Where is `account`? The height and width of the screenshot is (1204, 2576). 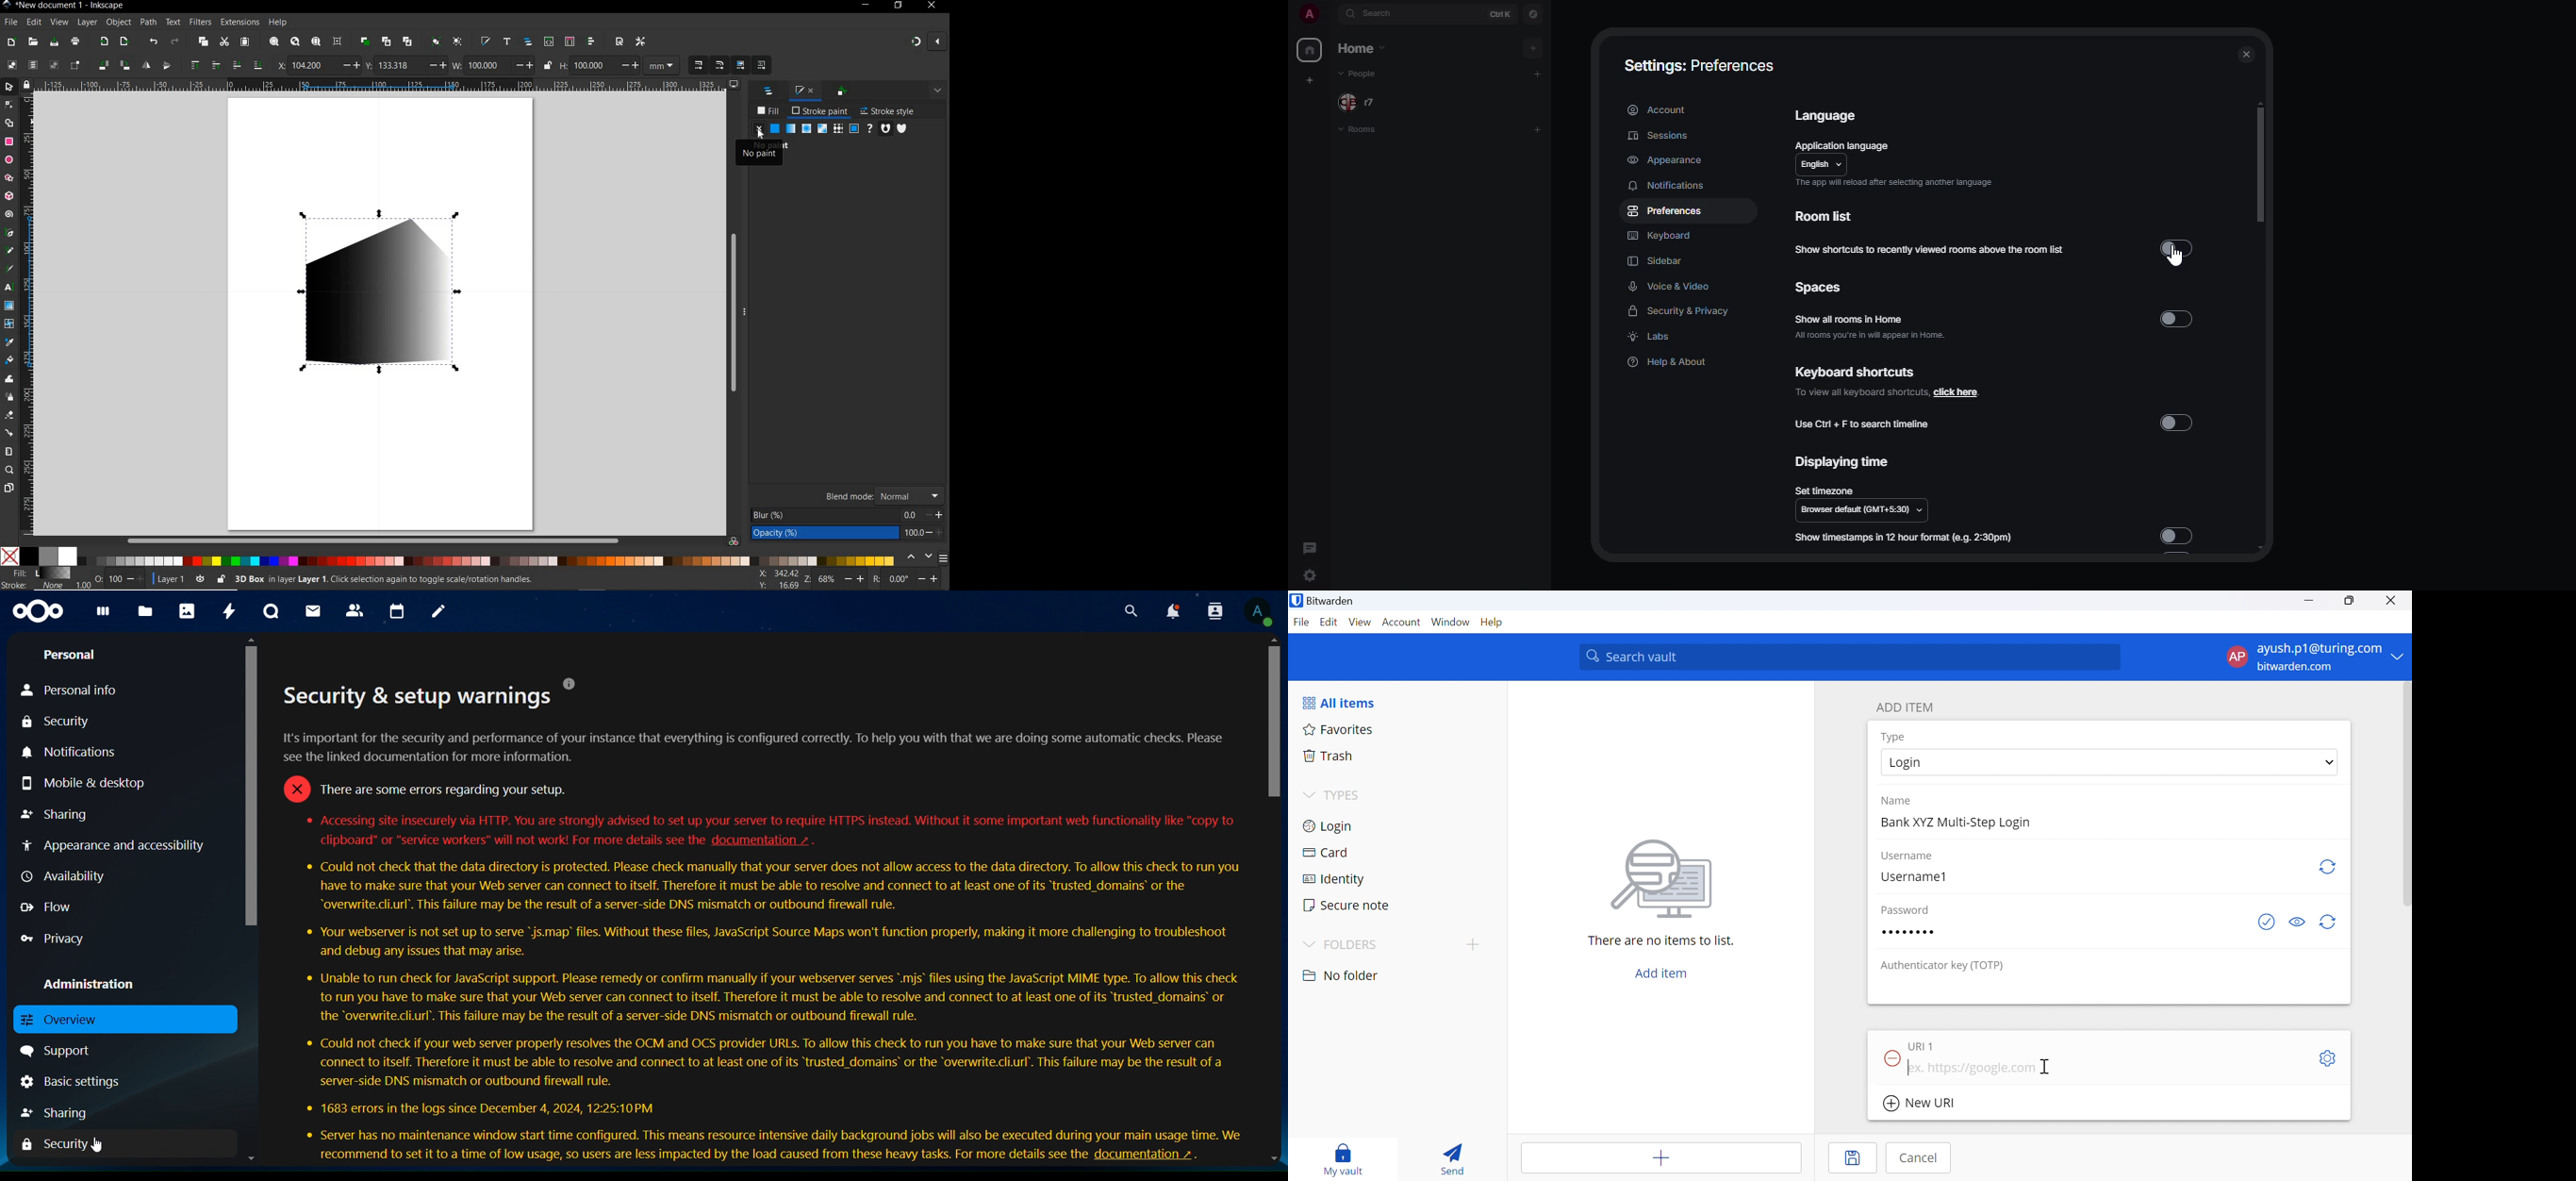 account is located at coordinates (1659, 108).